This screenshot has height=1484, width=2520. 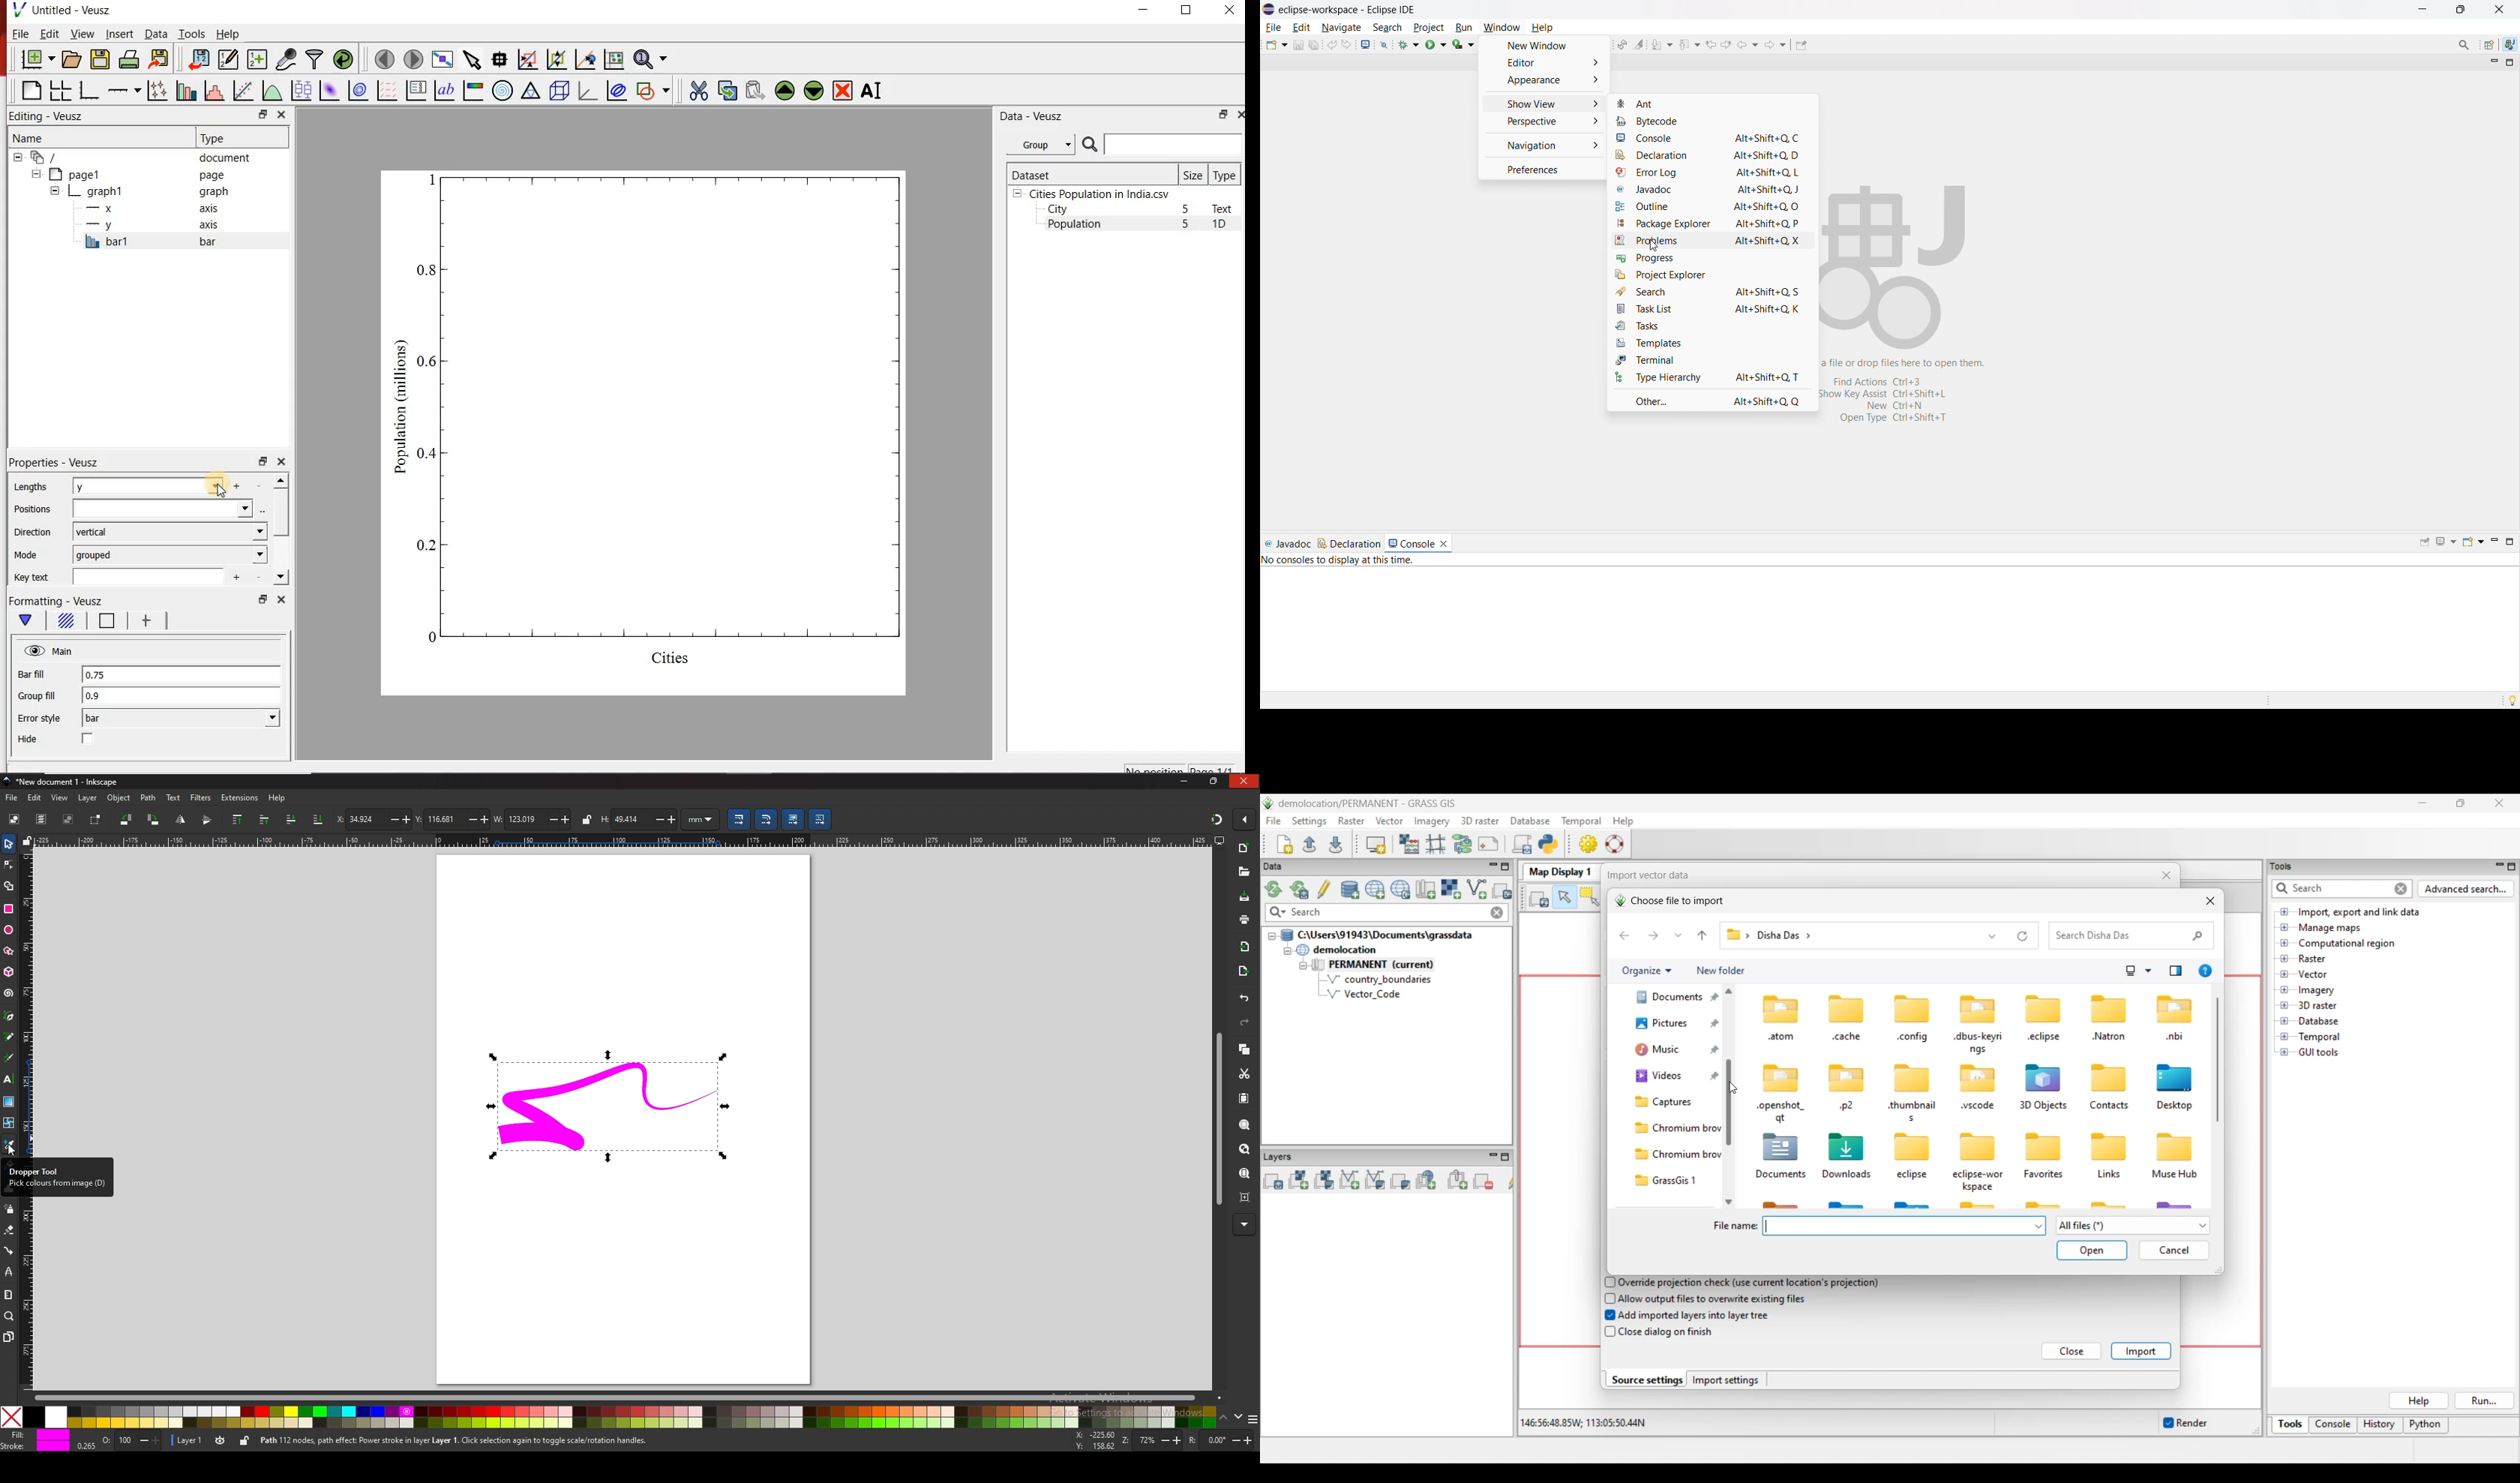 What do you see at coordinates (59, 1175) in the screenshot?
I see `tooltip` at bounding box center [59, 1175].